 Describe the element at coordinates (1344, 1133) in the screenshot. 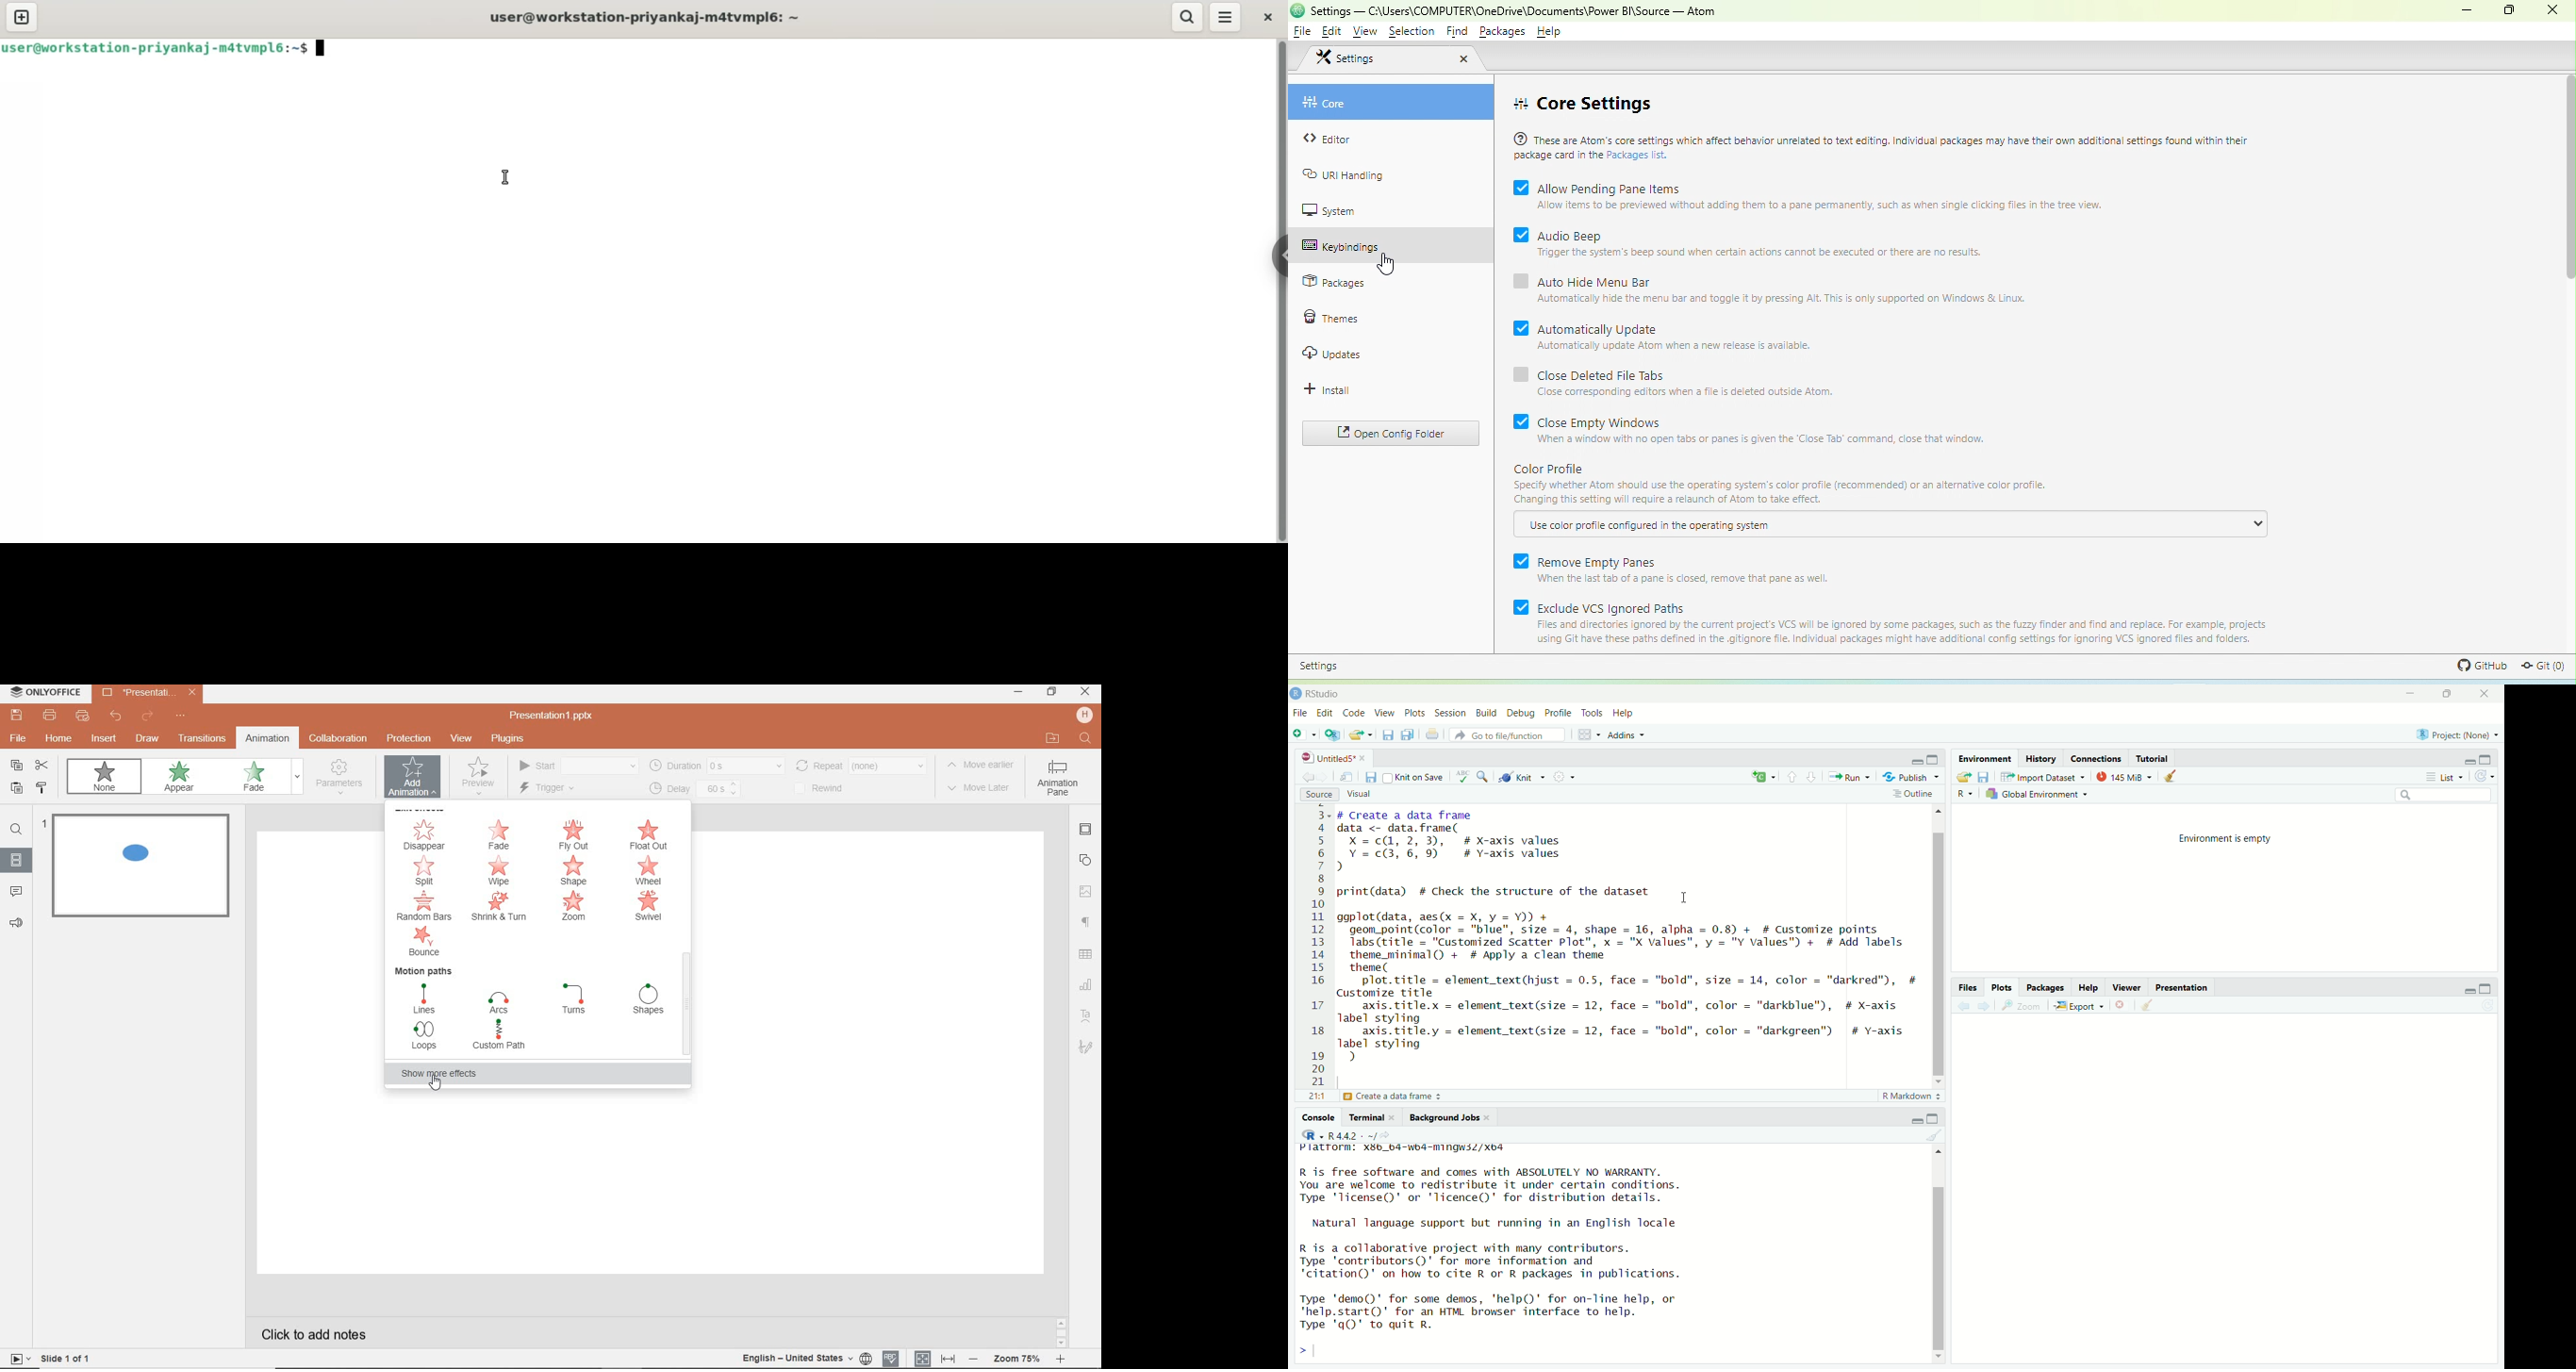

I see `R 4.4.2 ` at that location.